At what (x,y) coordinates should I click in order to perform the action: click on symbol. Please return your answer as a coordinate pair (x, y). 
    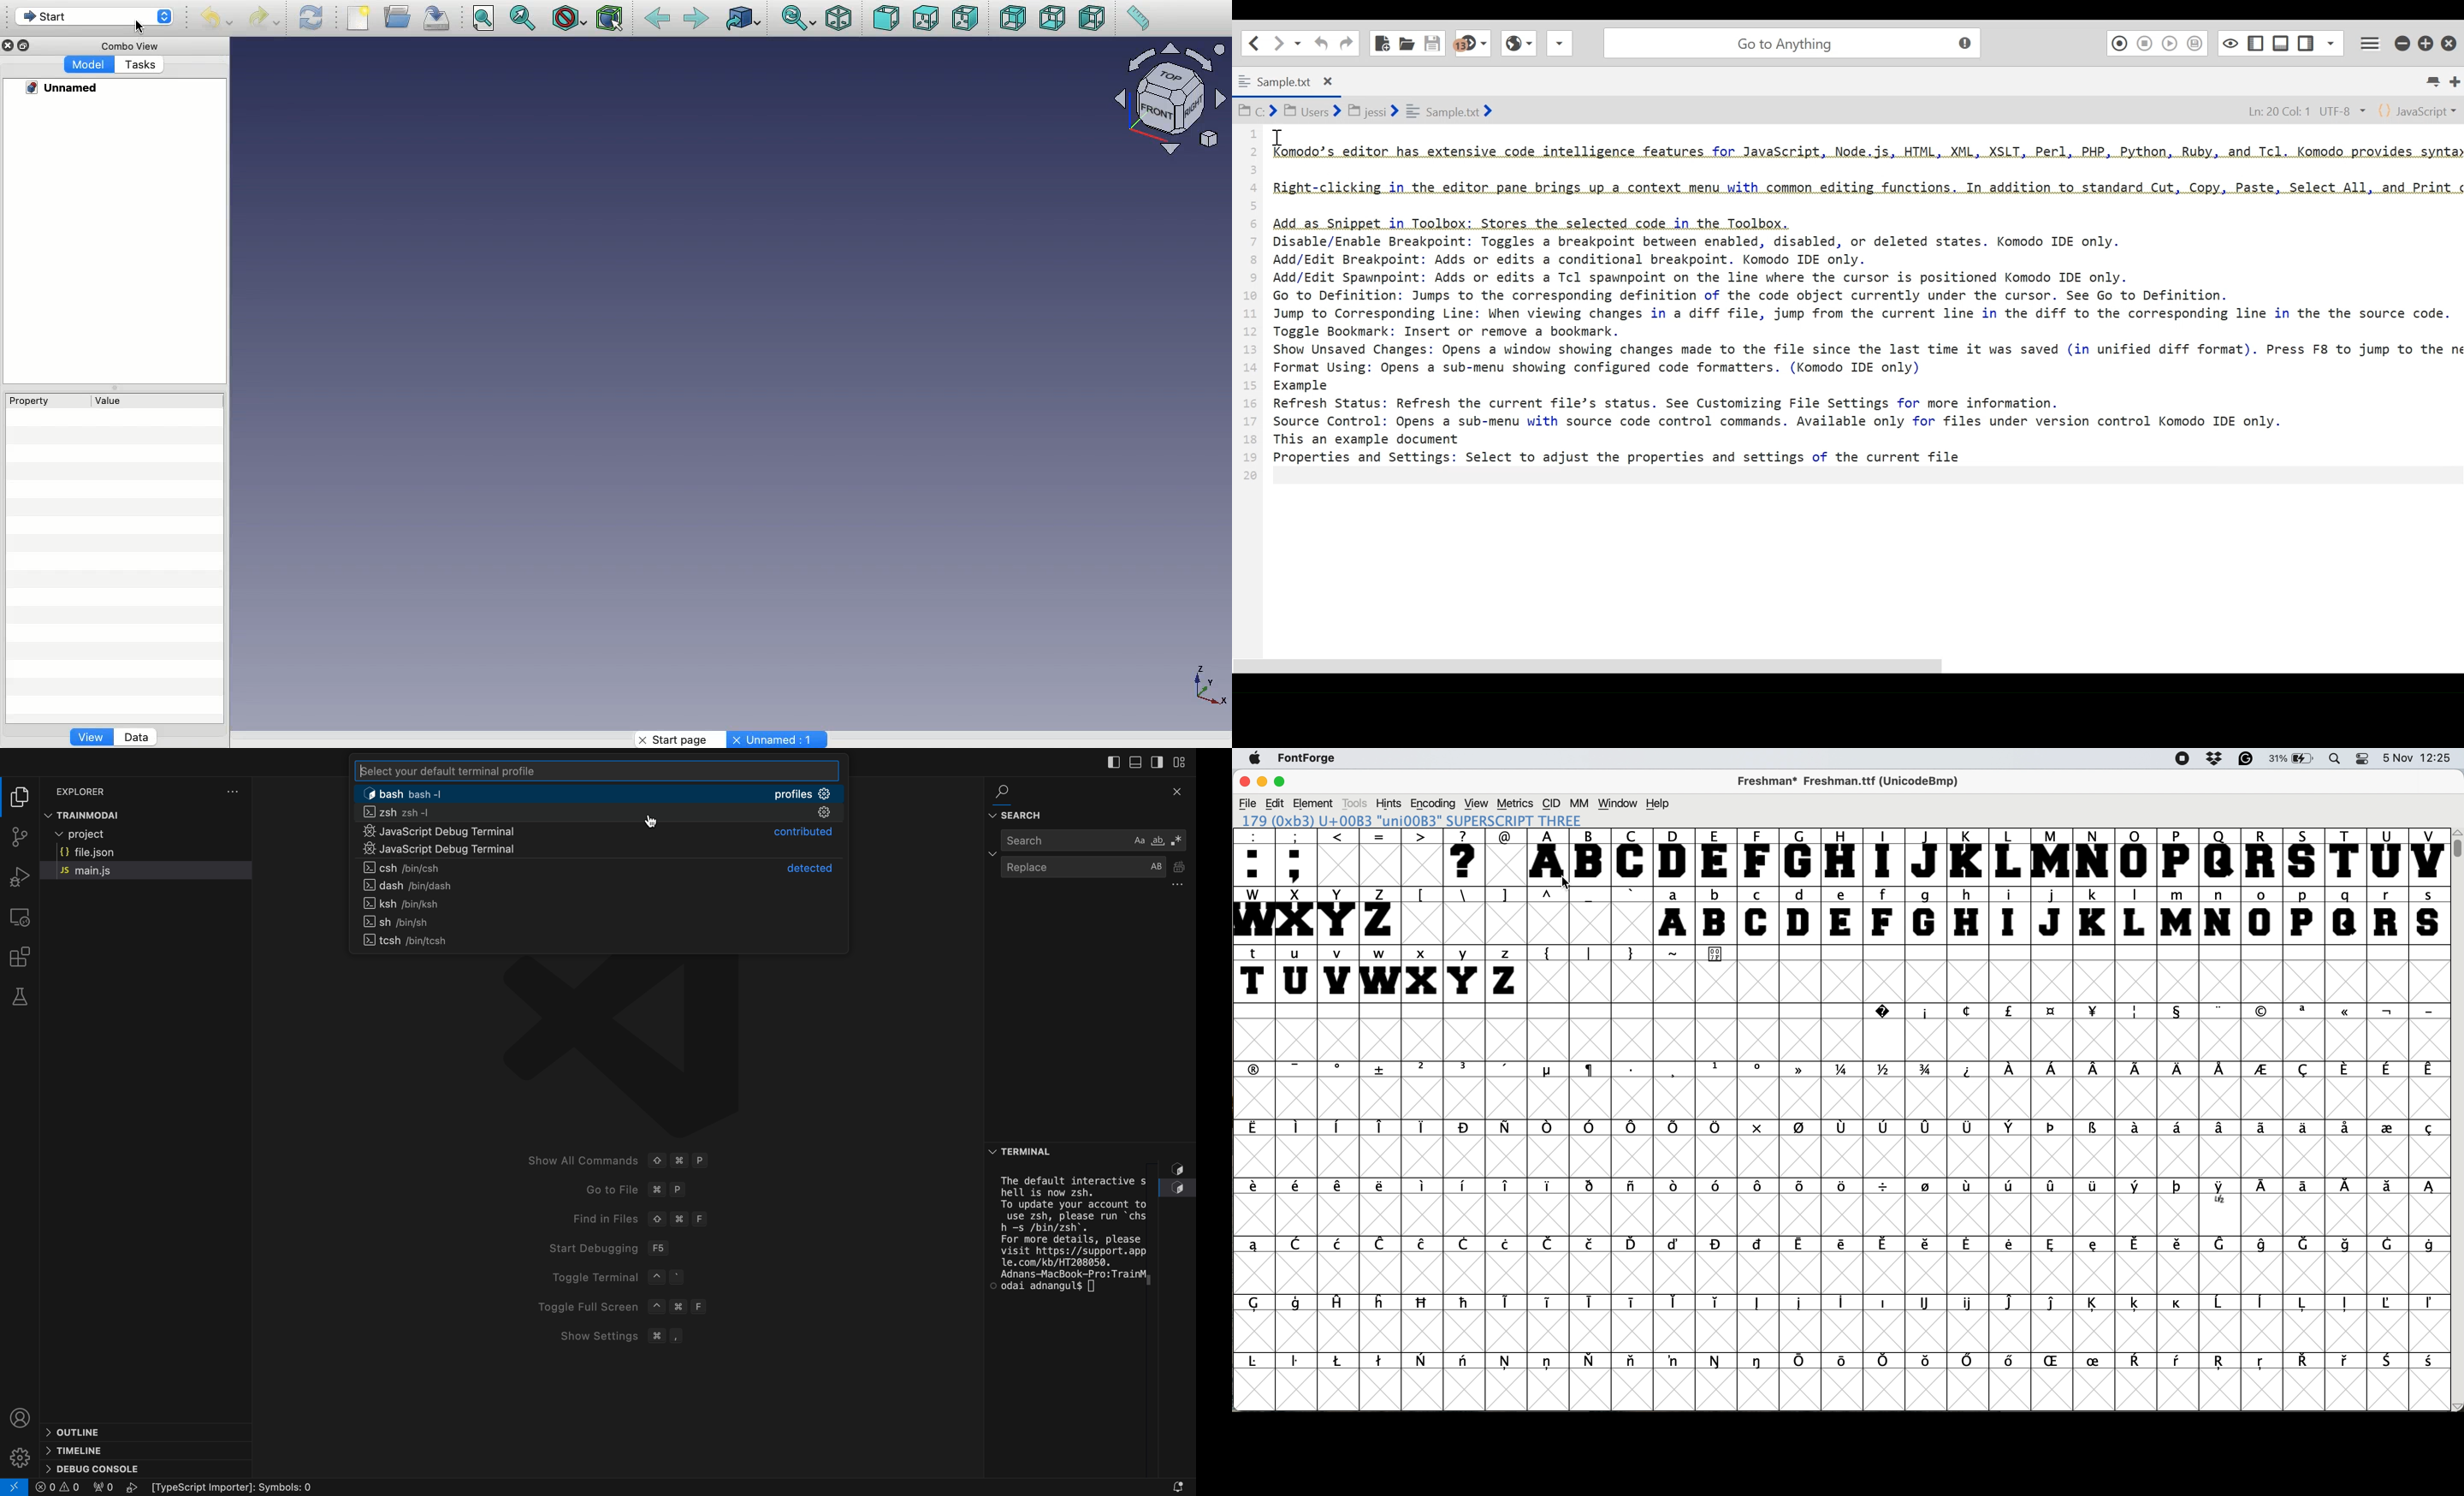
    Looking at the image, I should click on (1593, 1359).